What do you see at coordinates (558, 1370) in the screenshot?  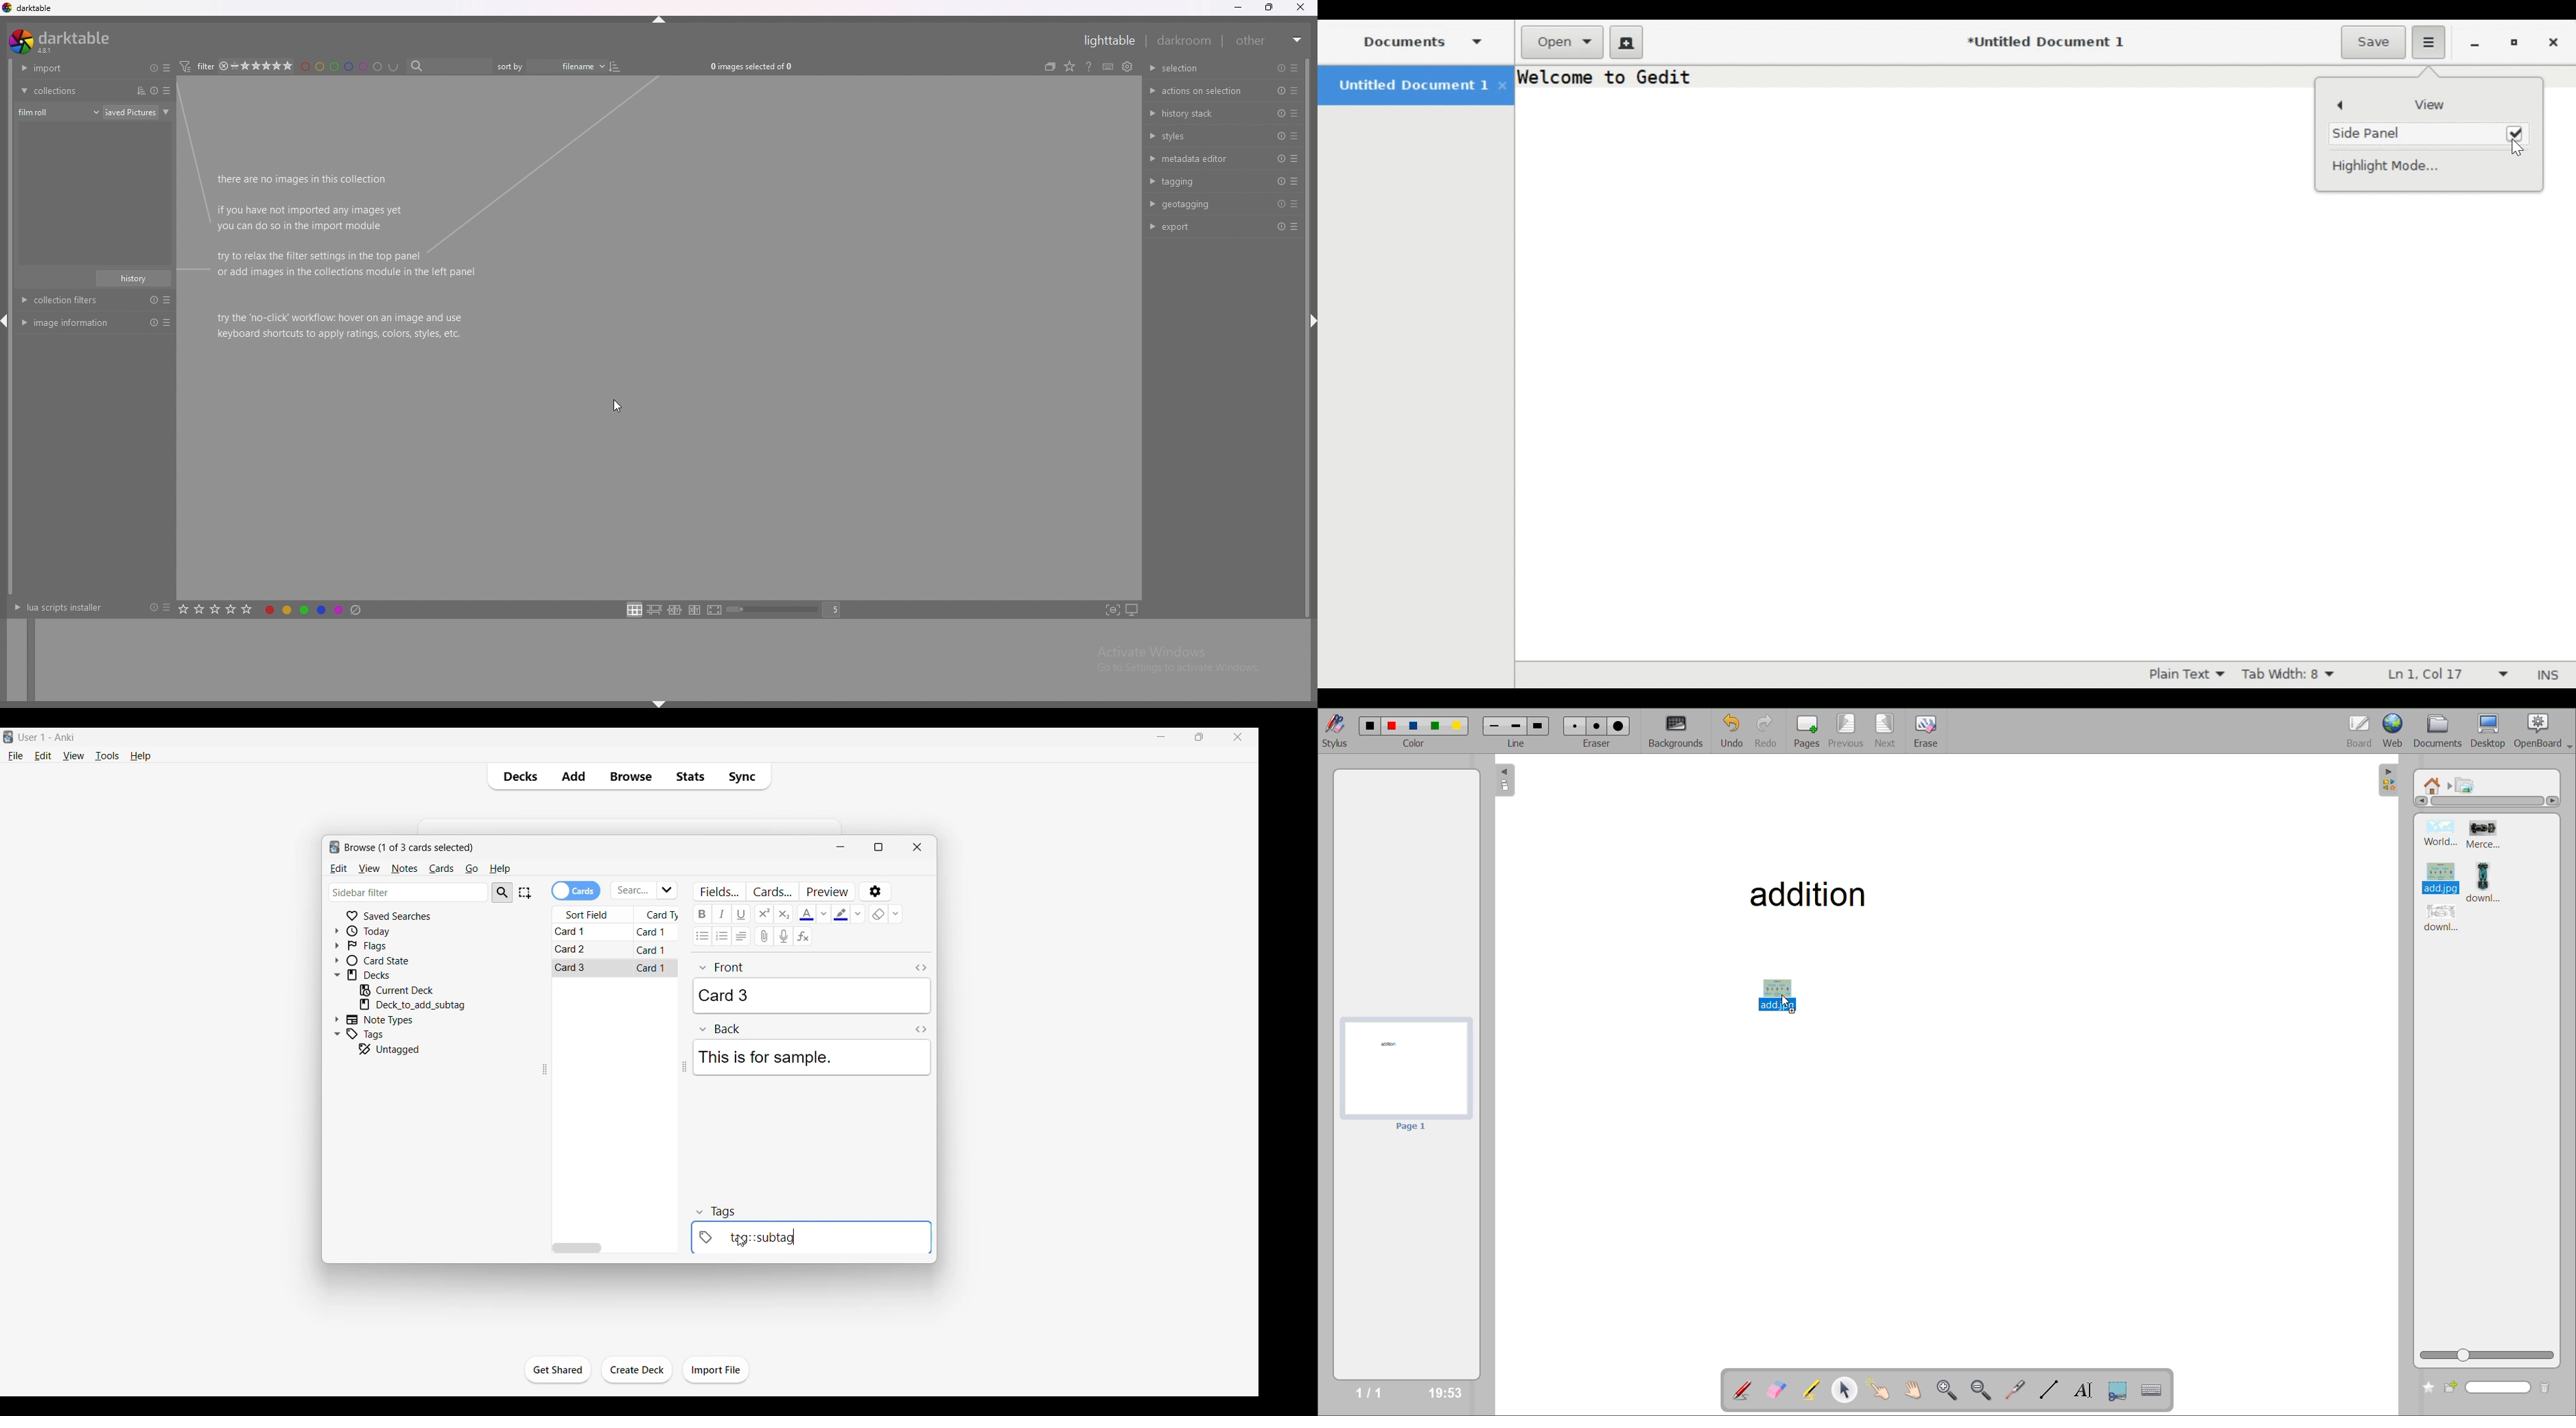 I see `Click to start the study session for current deck` at bounding box center [558, 1370].